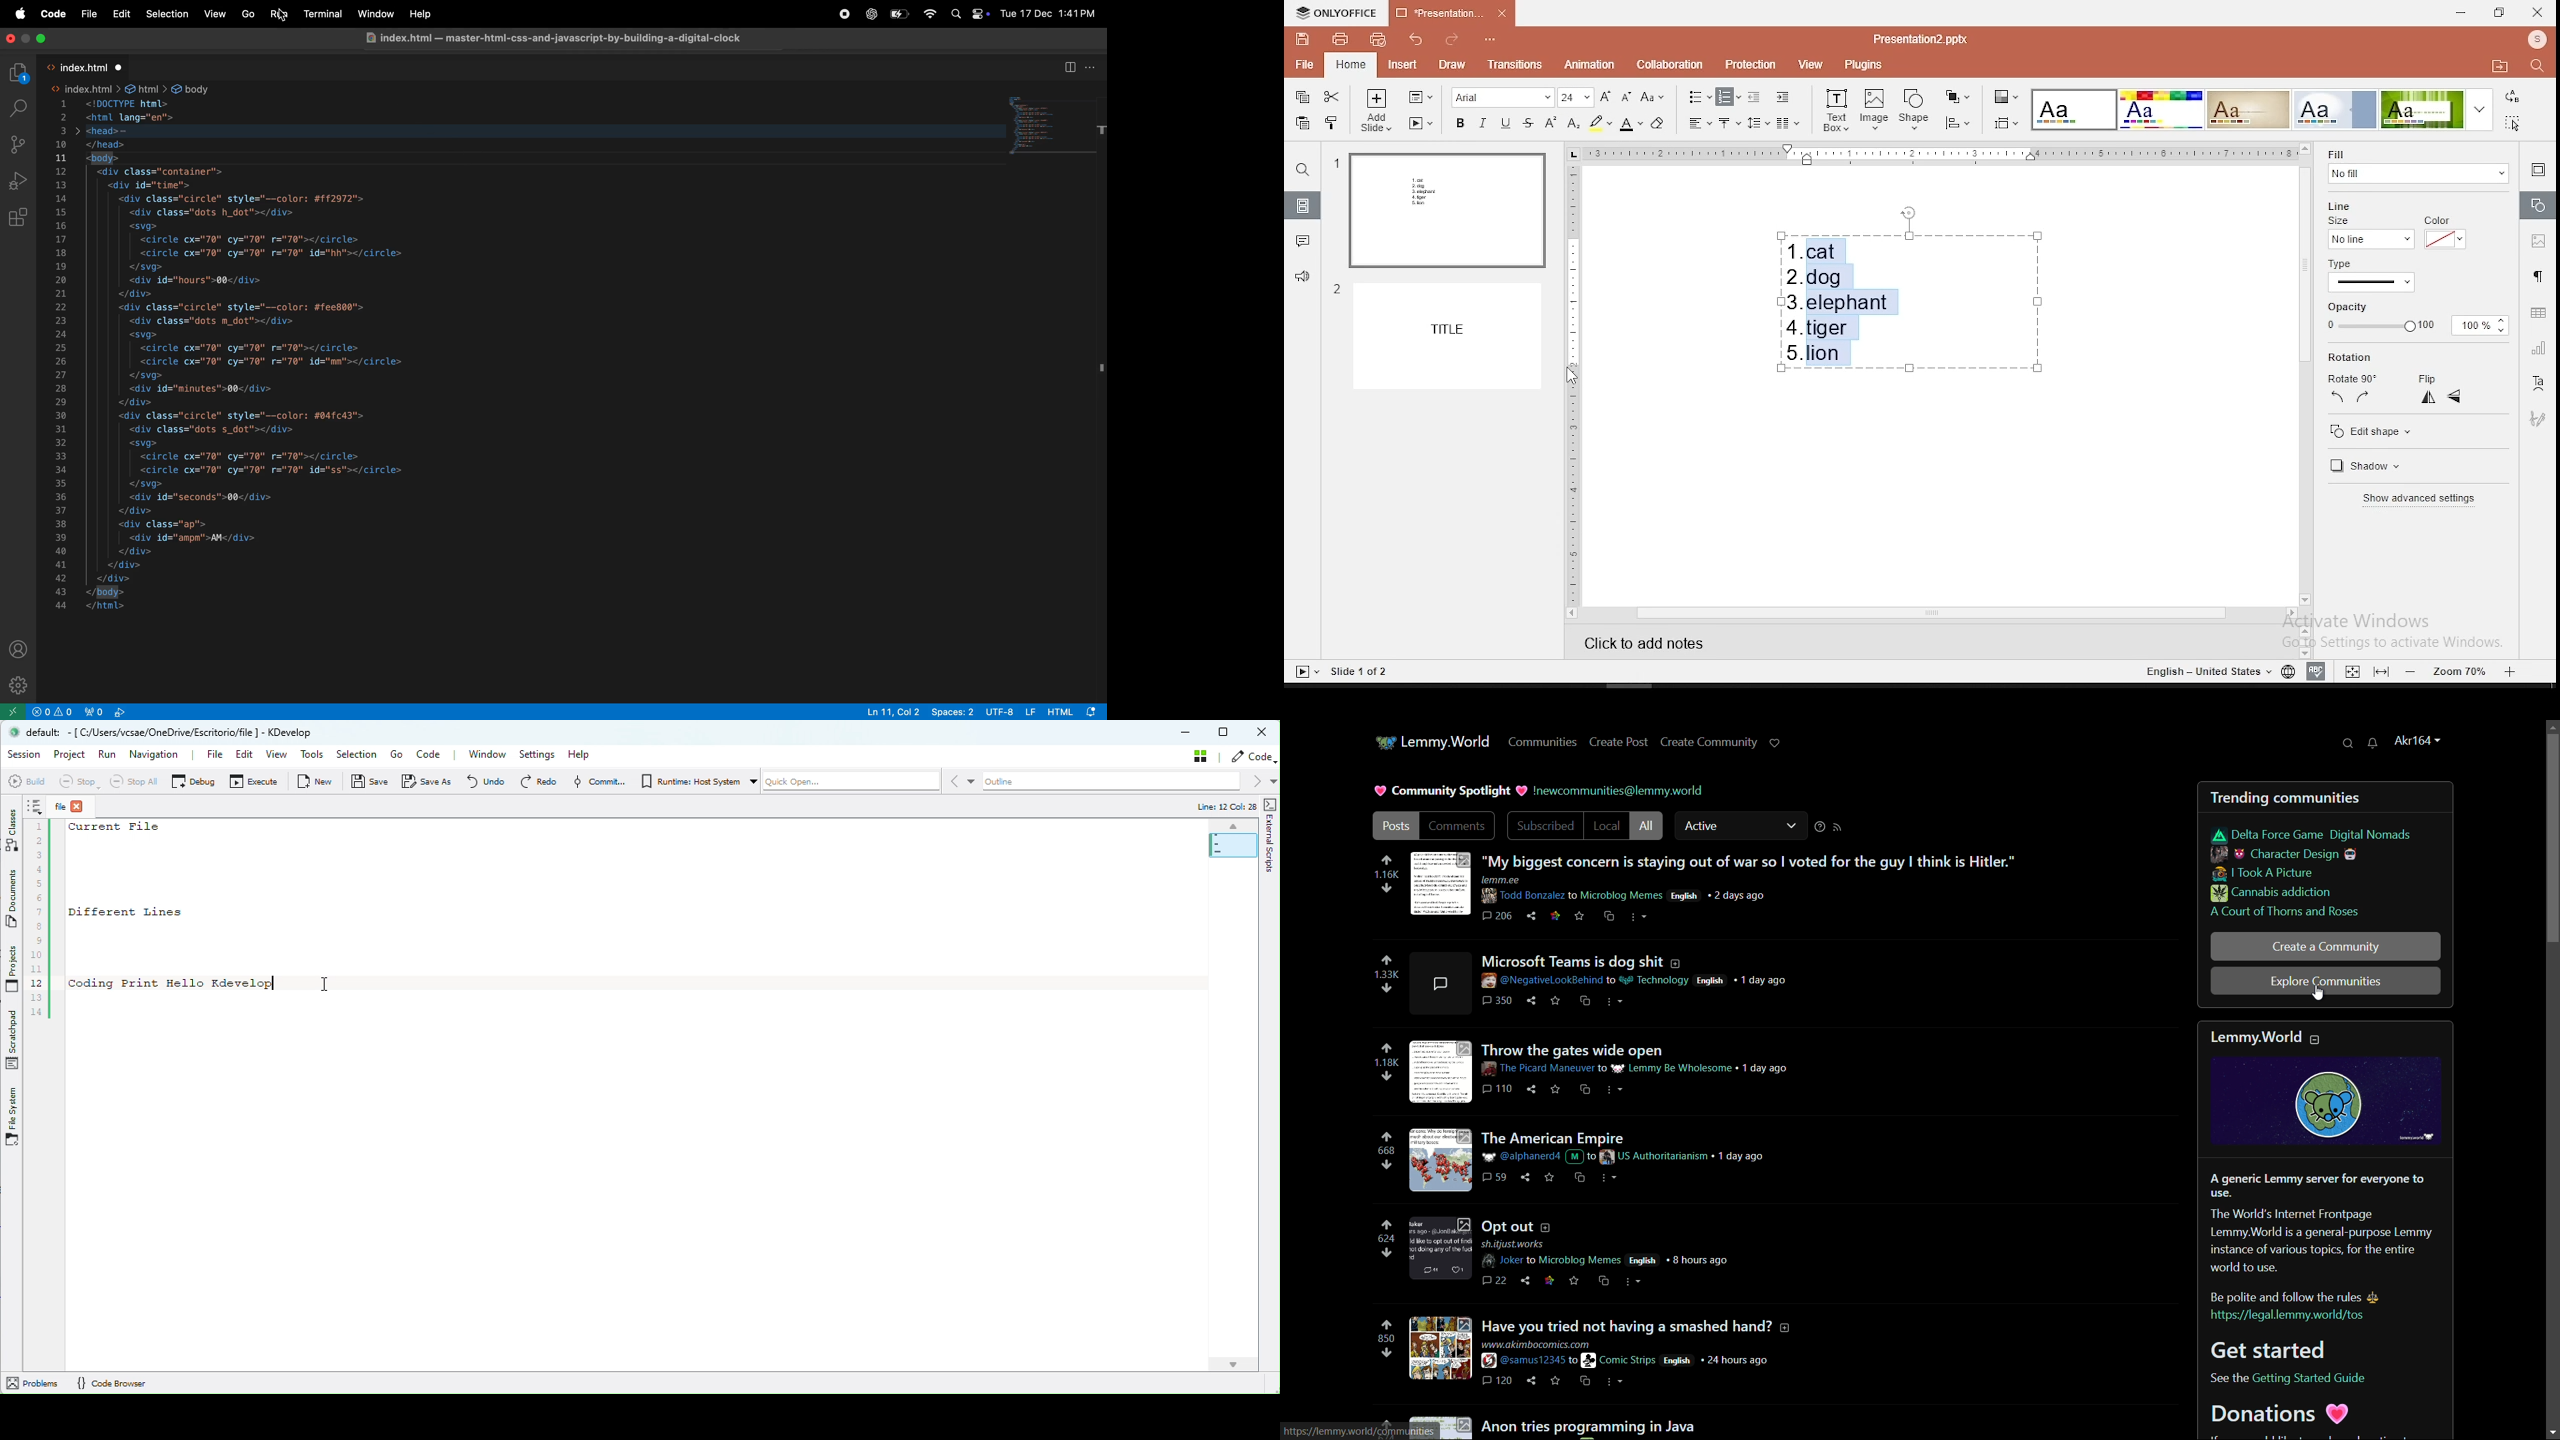 This screenshot has height=1456, width=2576. I want to click on theme , so click(2075, 110).